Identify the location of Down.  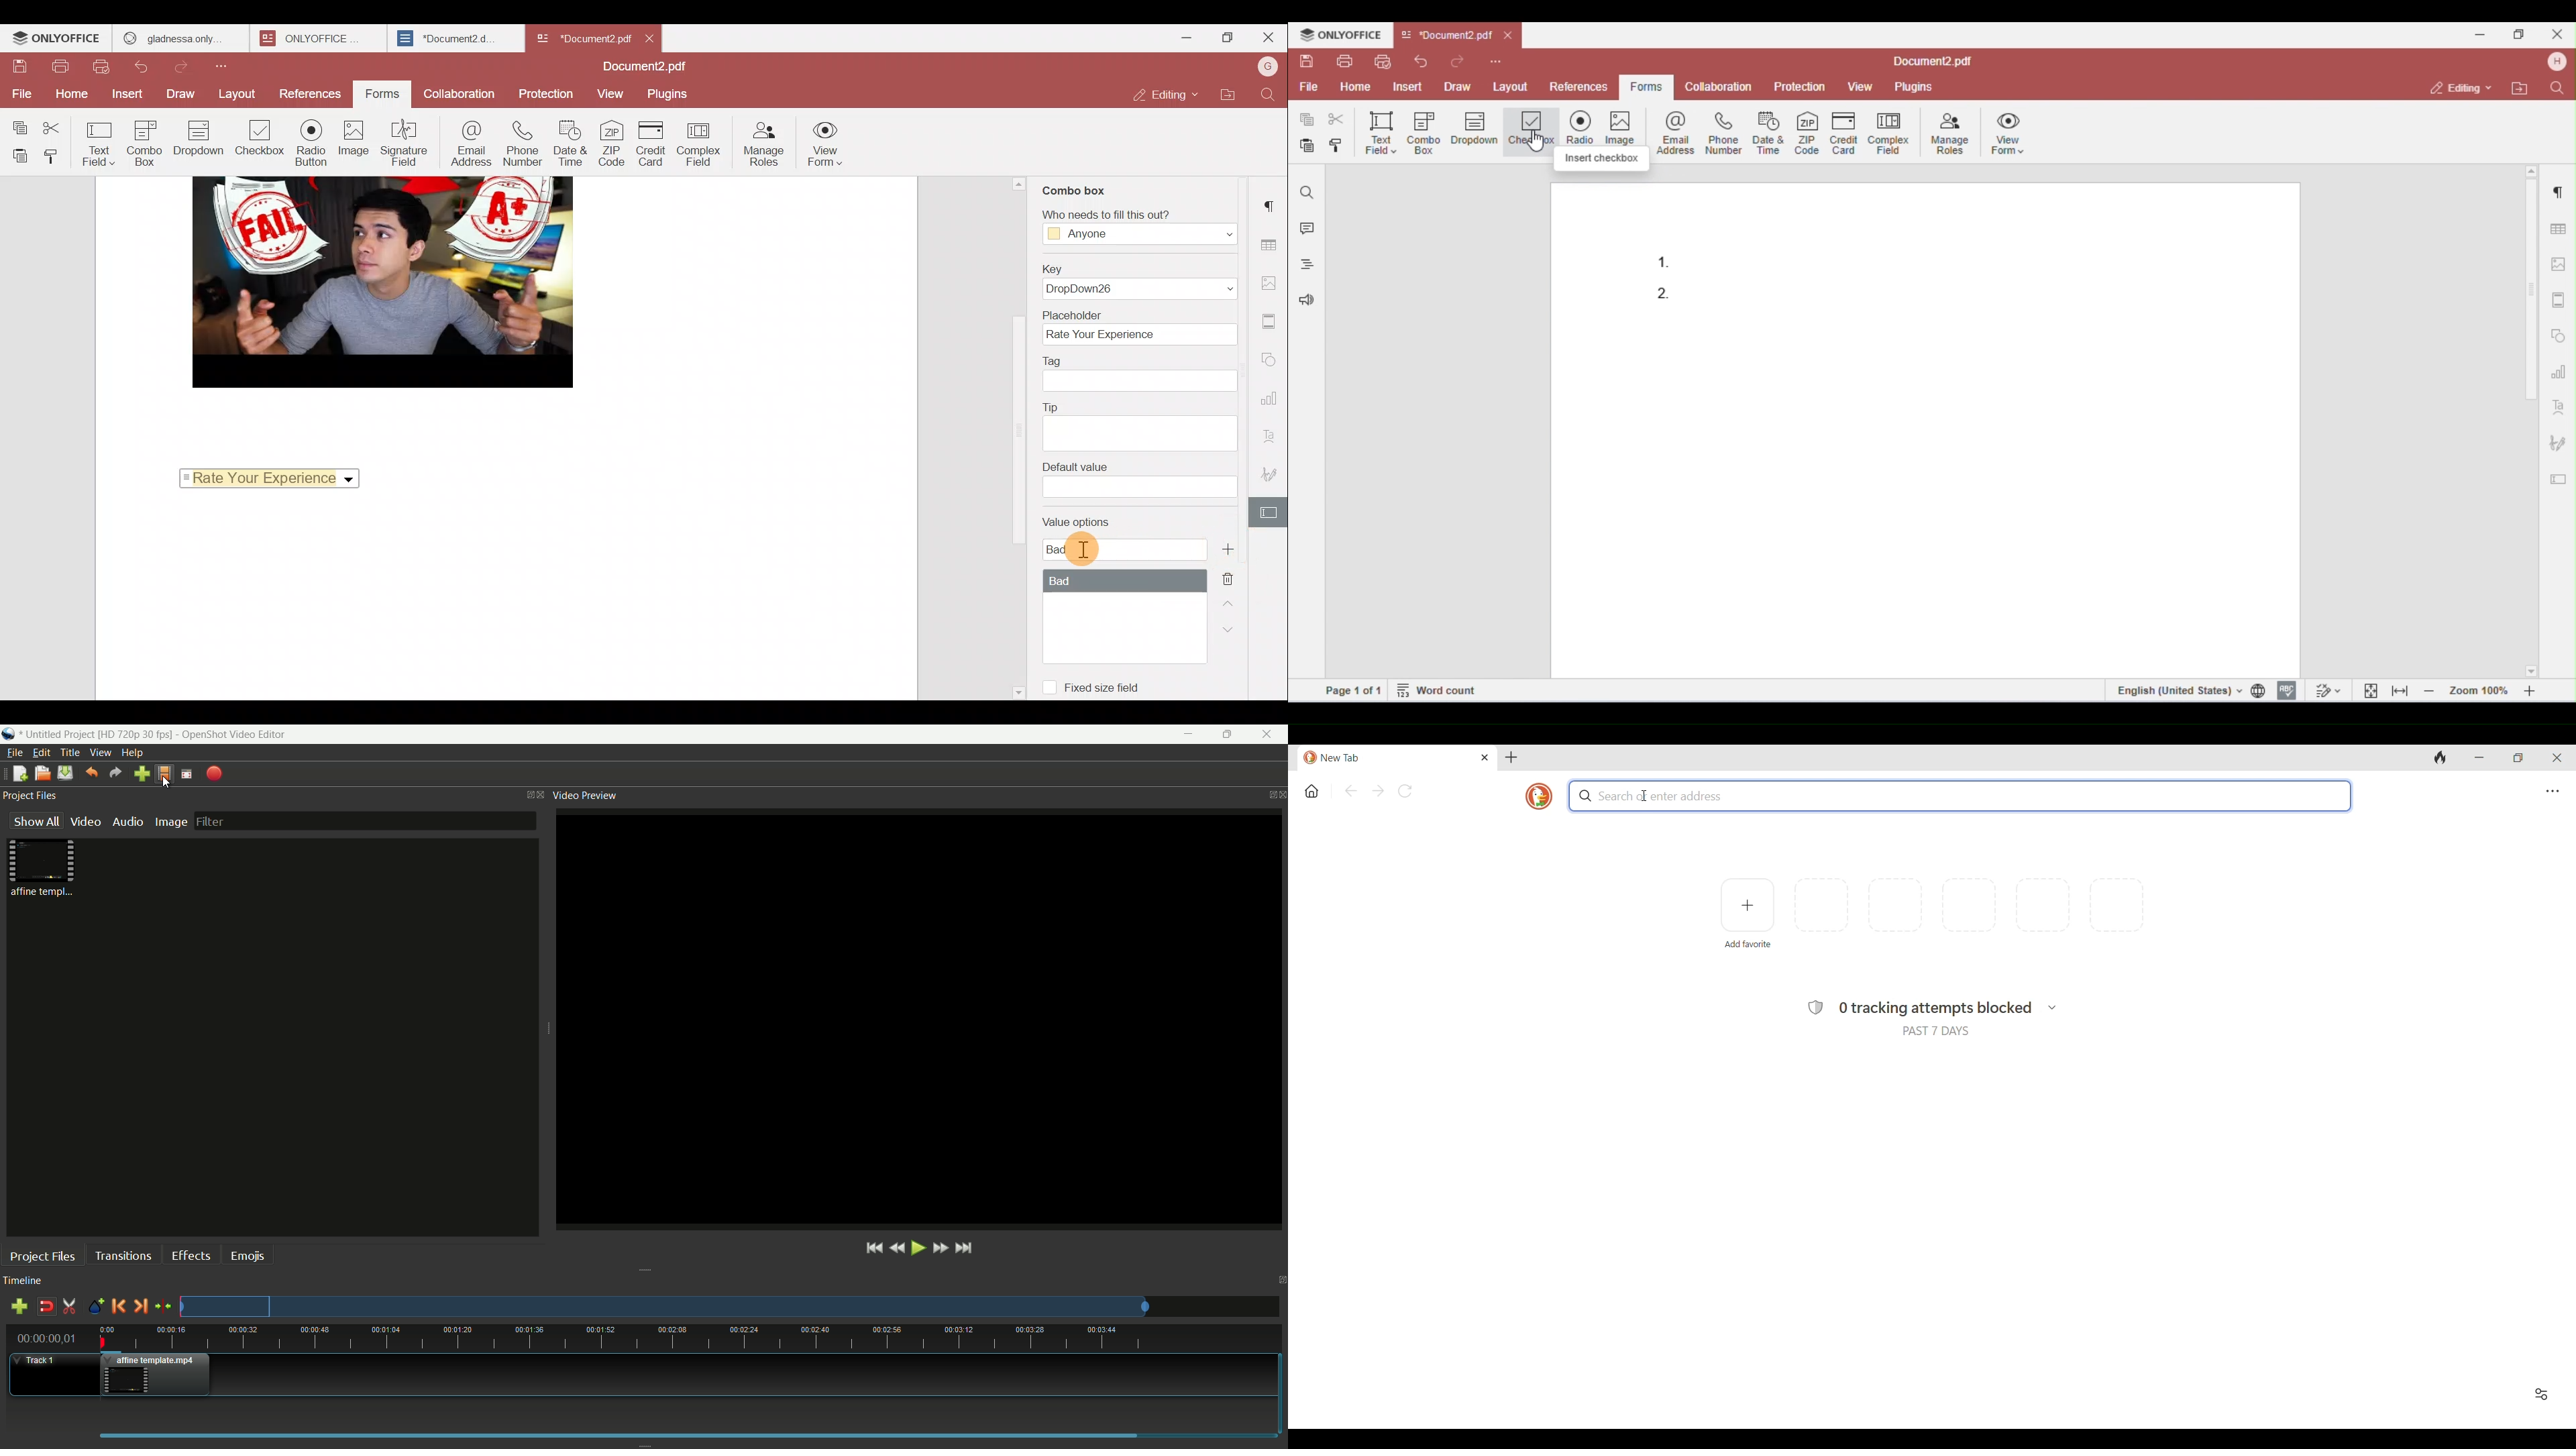
(1234, 635).